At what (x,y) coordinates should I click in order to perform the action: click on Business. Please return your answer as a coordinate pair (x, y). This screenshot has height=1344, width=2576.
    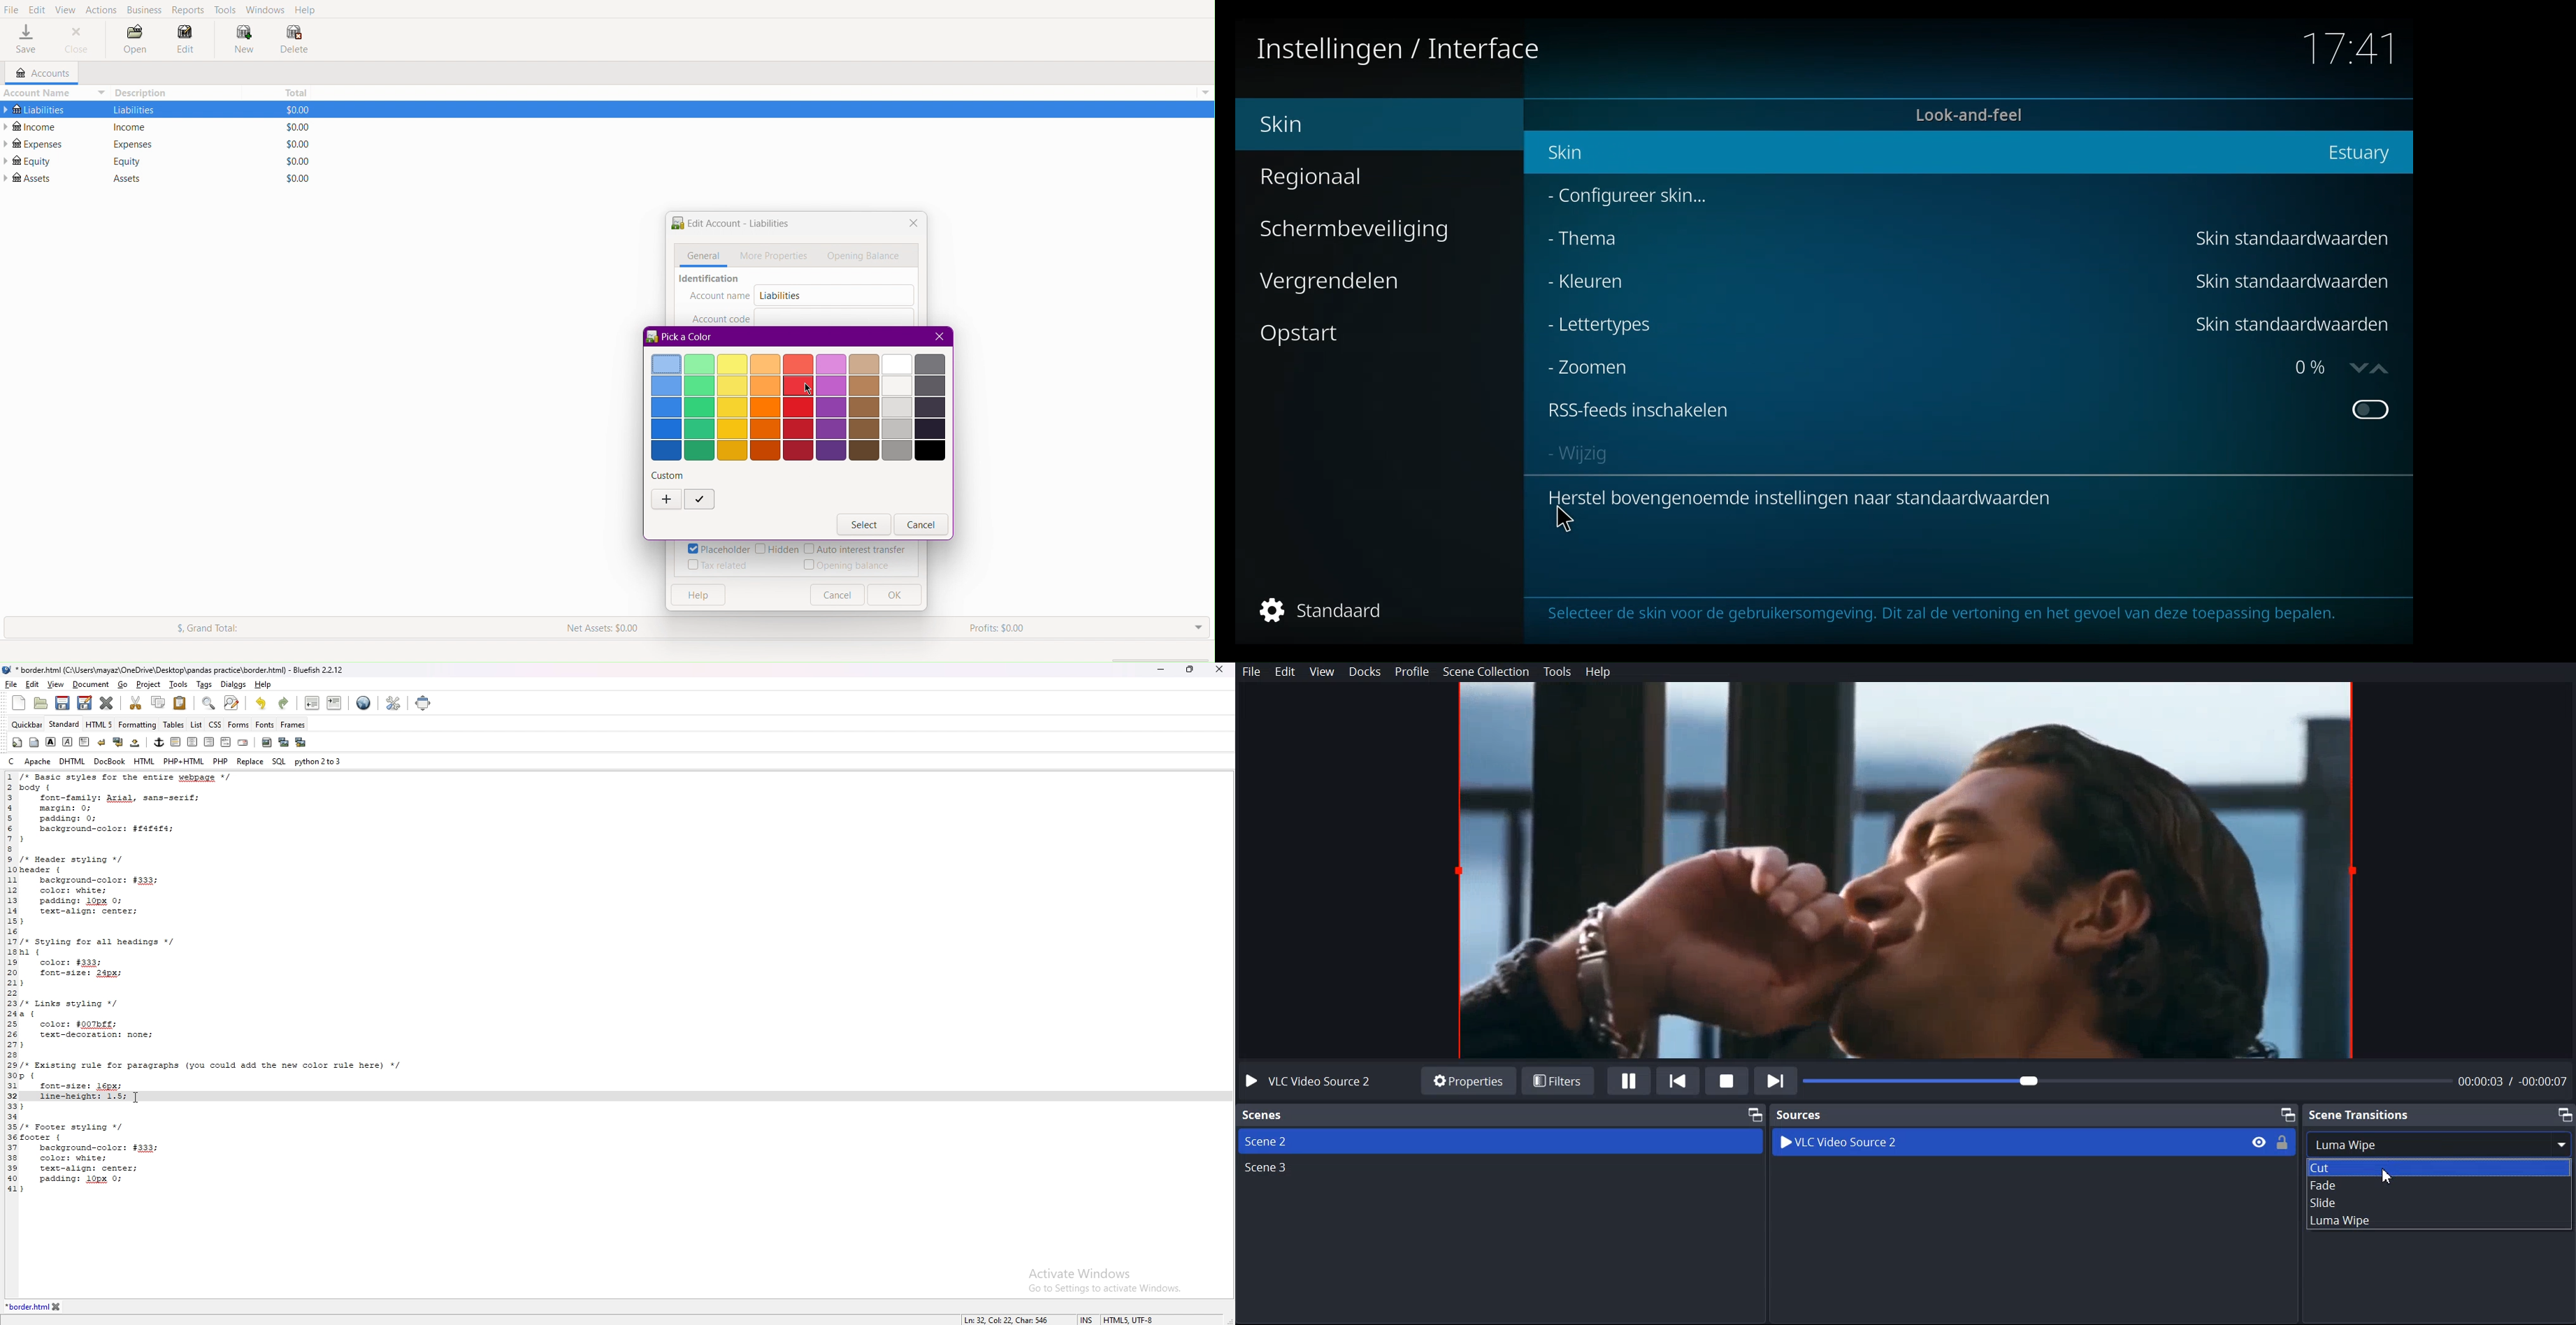
    Looking at the image, I should click on (144, 10).